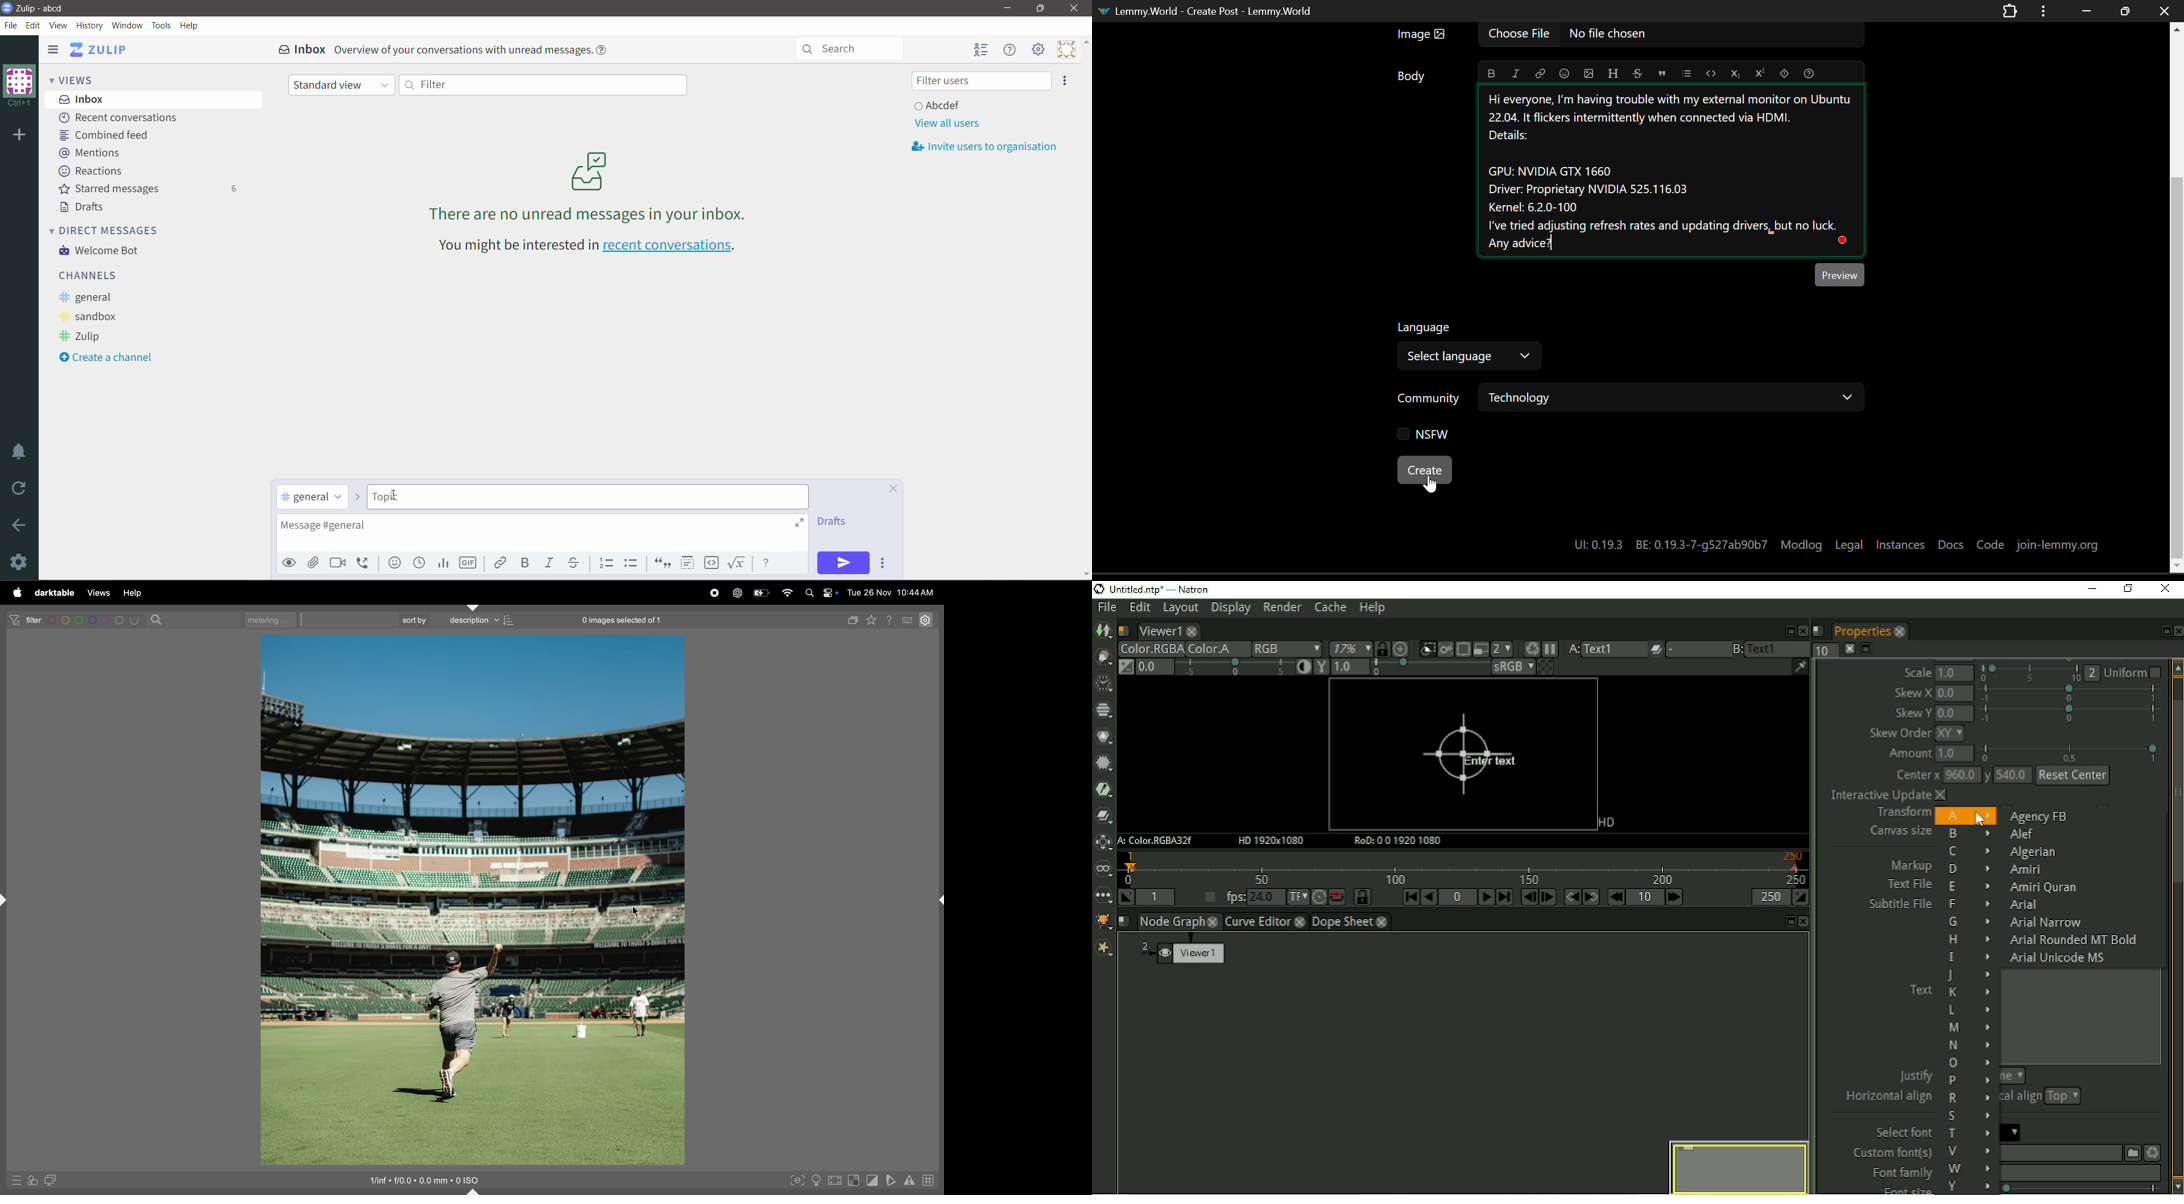 The height and width of the screenshot is (1204, 2184). What do you see at coordinates (1158, 631) in the screenshot?
I see `Viewer1` at bounding box center [1158, 631].